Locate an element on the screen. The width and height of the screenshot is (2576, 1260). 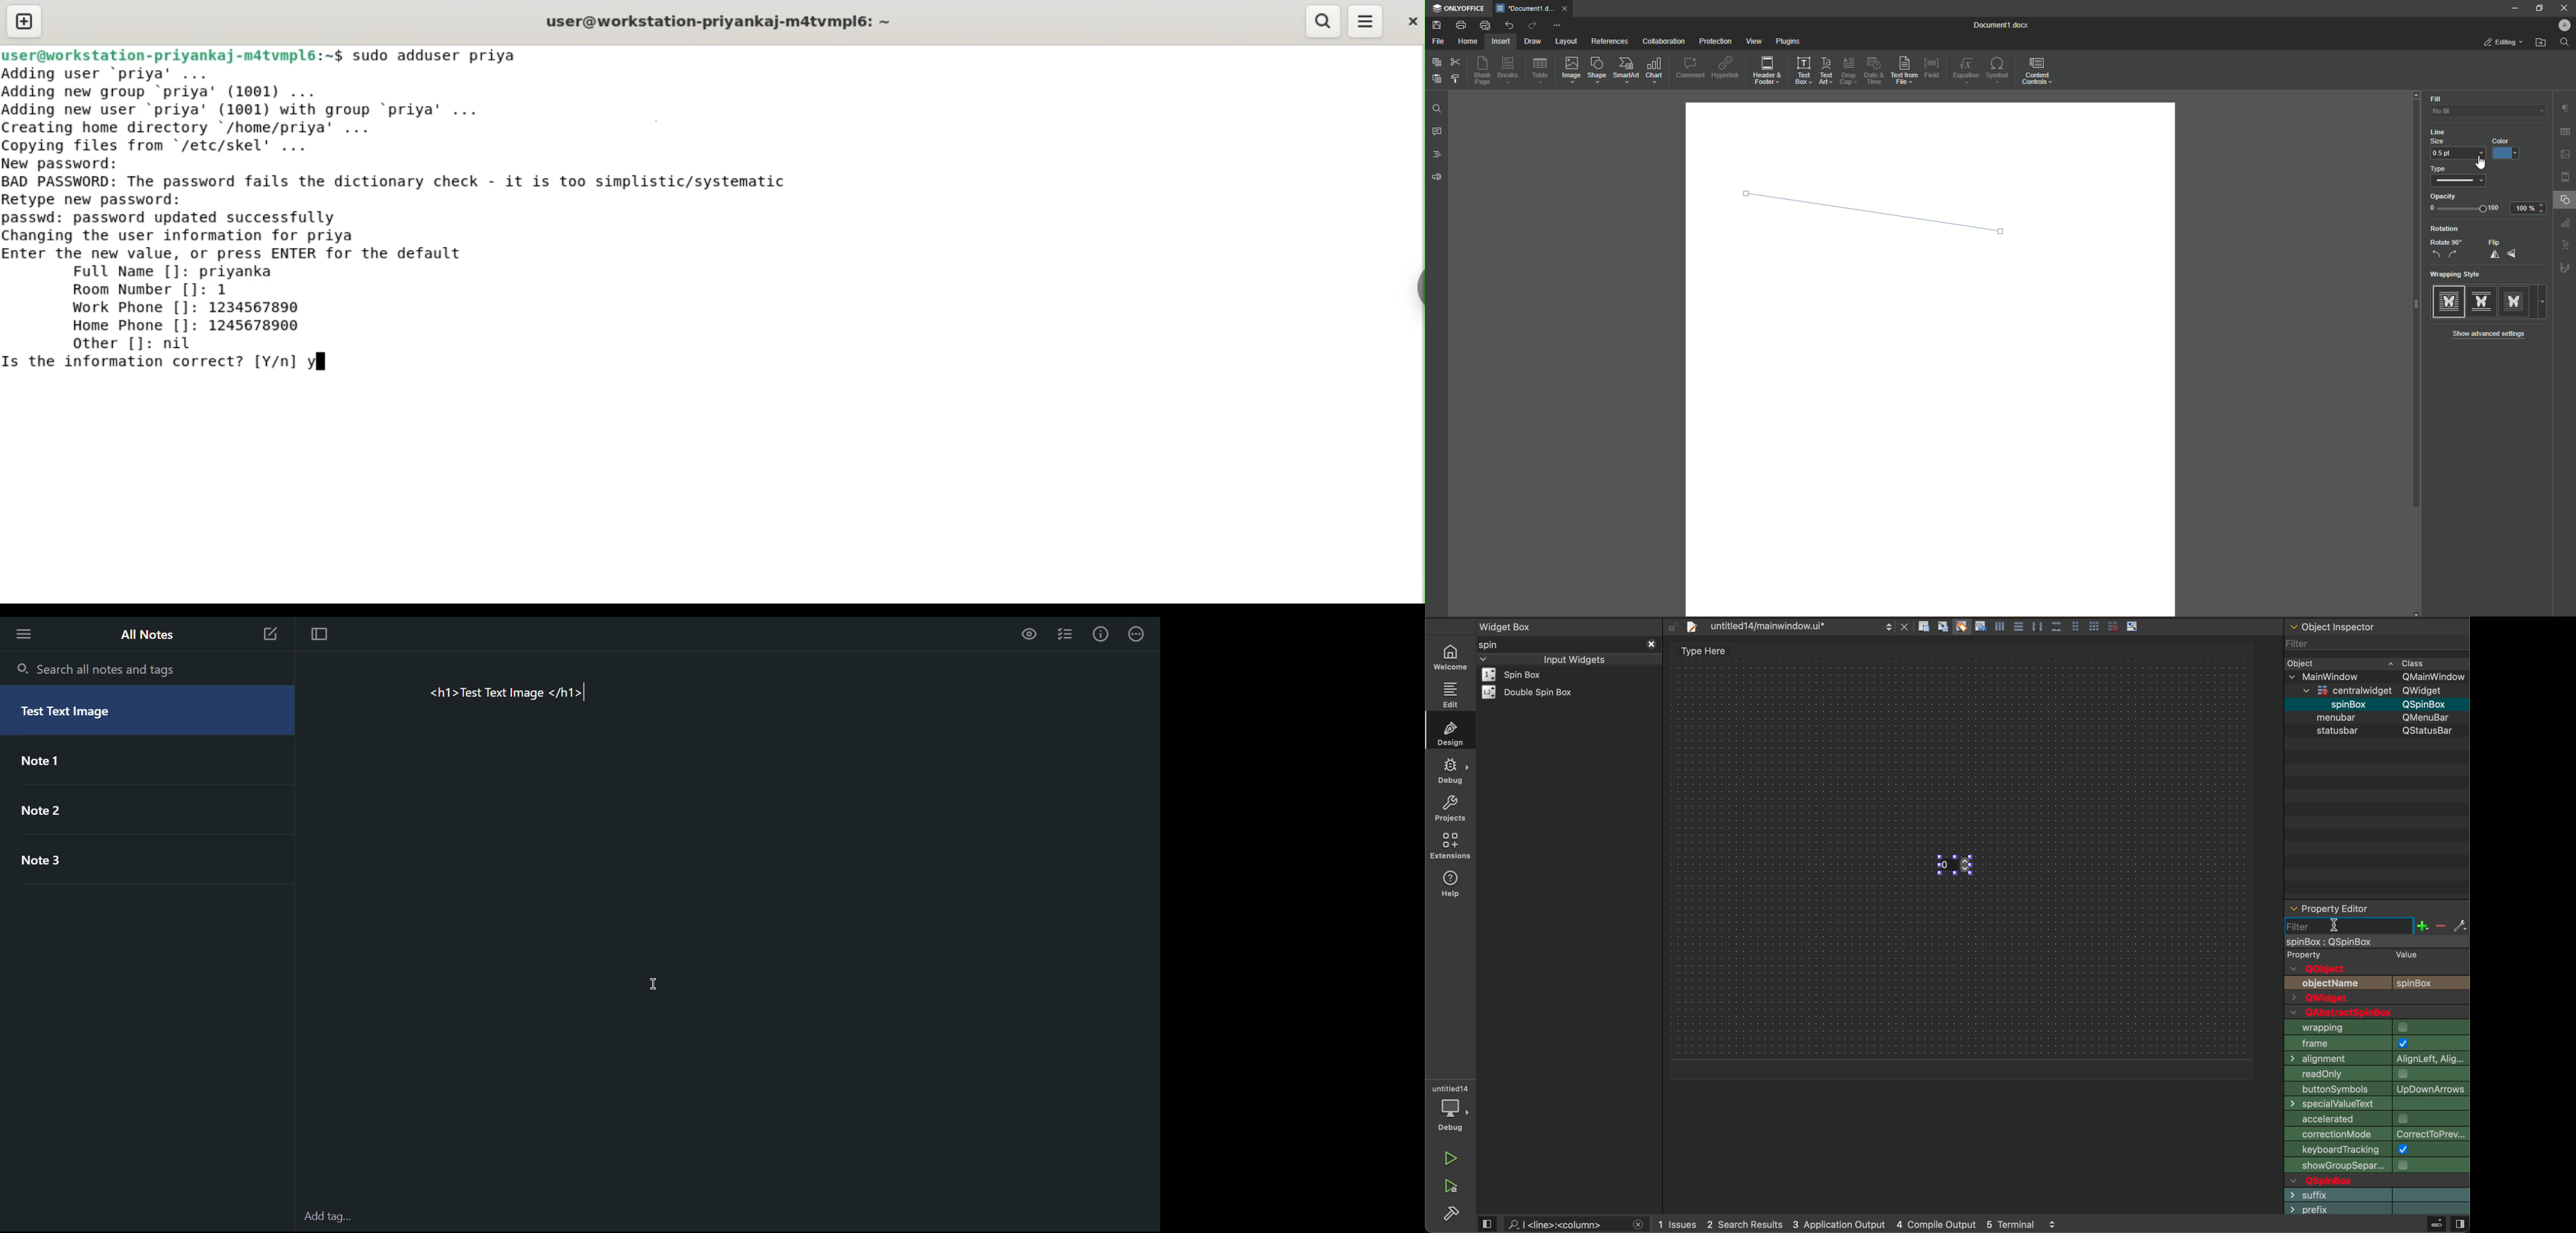
full name []: is located at coordinates (127, 272).